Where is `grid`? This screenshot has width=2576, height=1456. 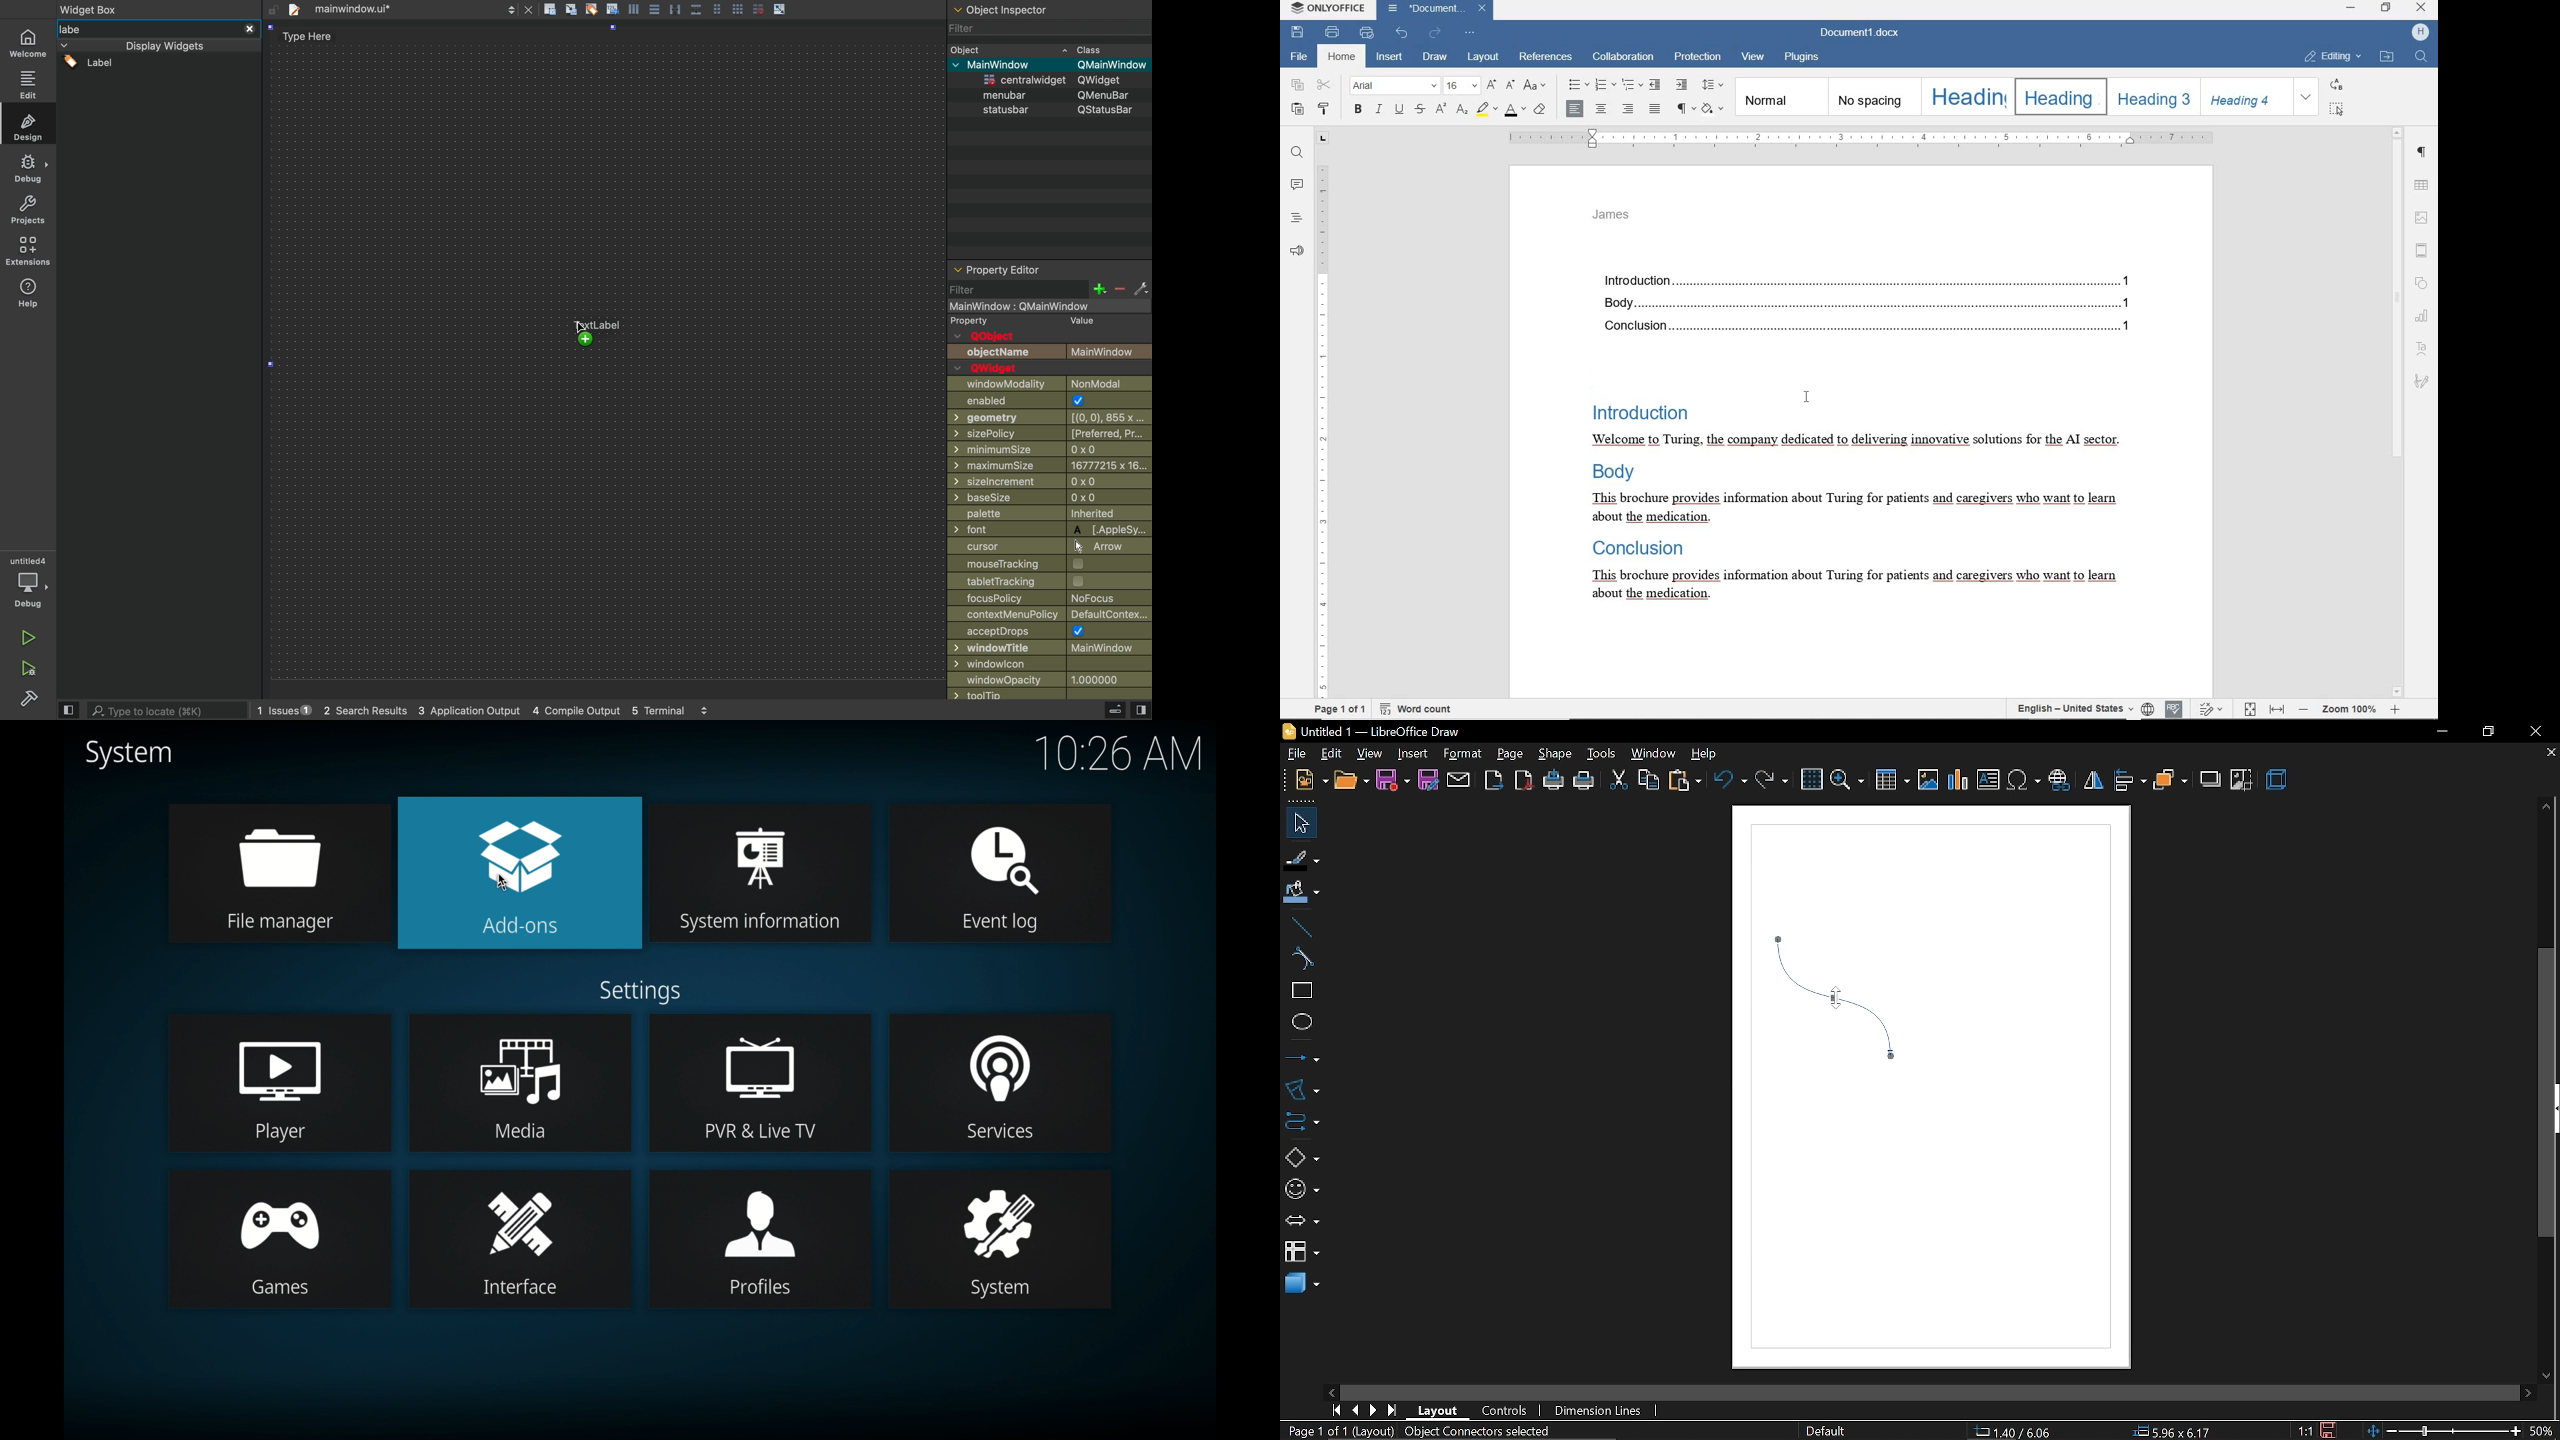
grid is located at coordinates (739, 7).